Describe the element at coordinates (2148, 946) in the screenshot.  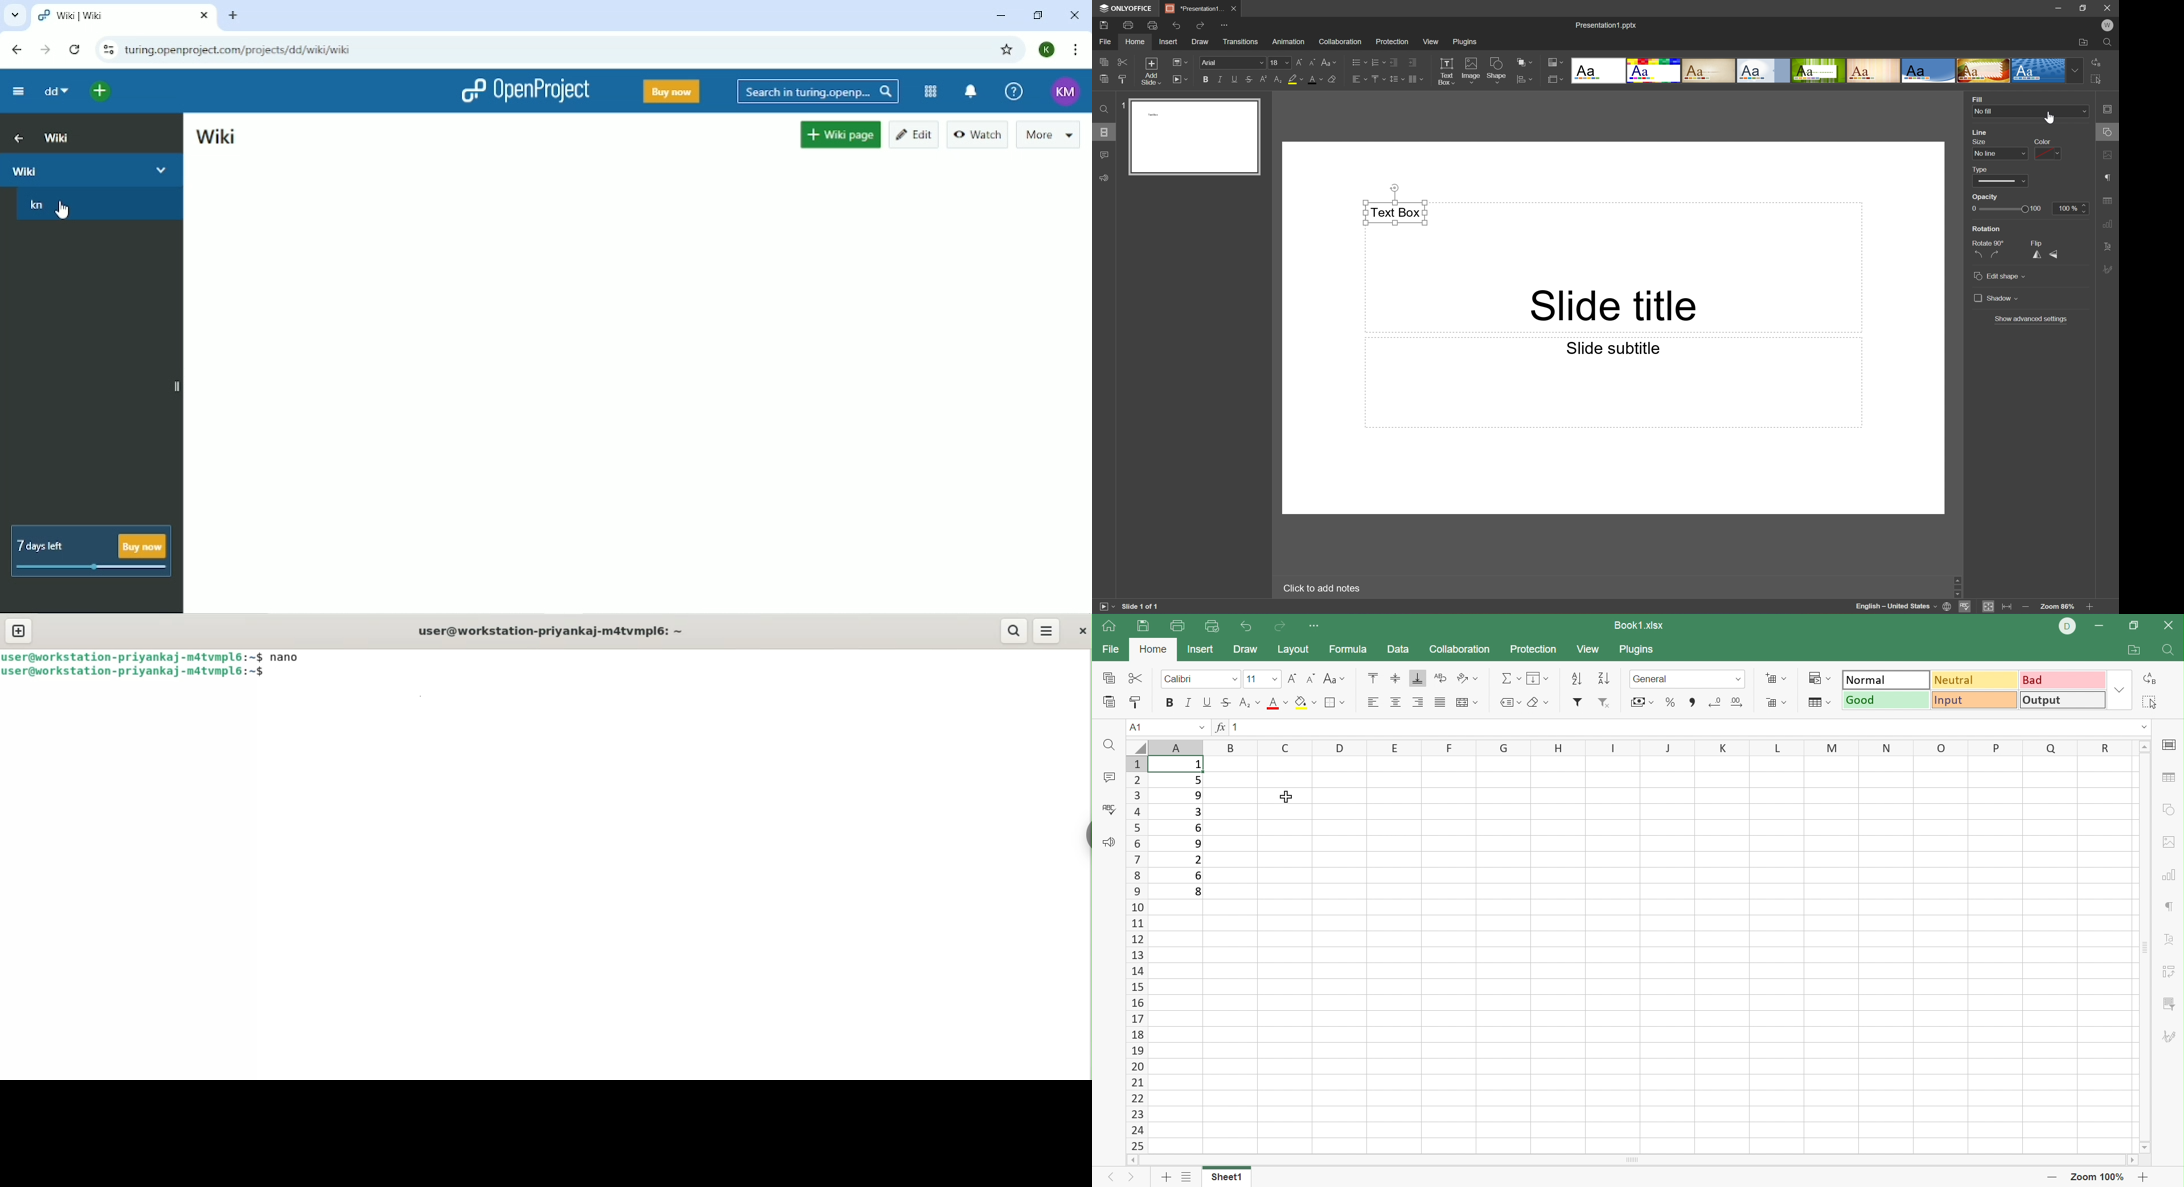
I see `Scroll Bar` at that location.